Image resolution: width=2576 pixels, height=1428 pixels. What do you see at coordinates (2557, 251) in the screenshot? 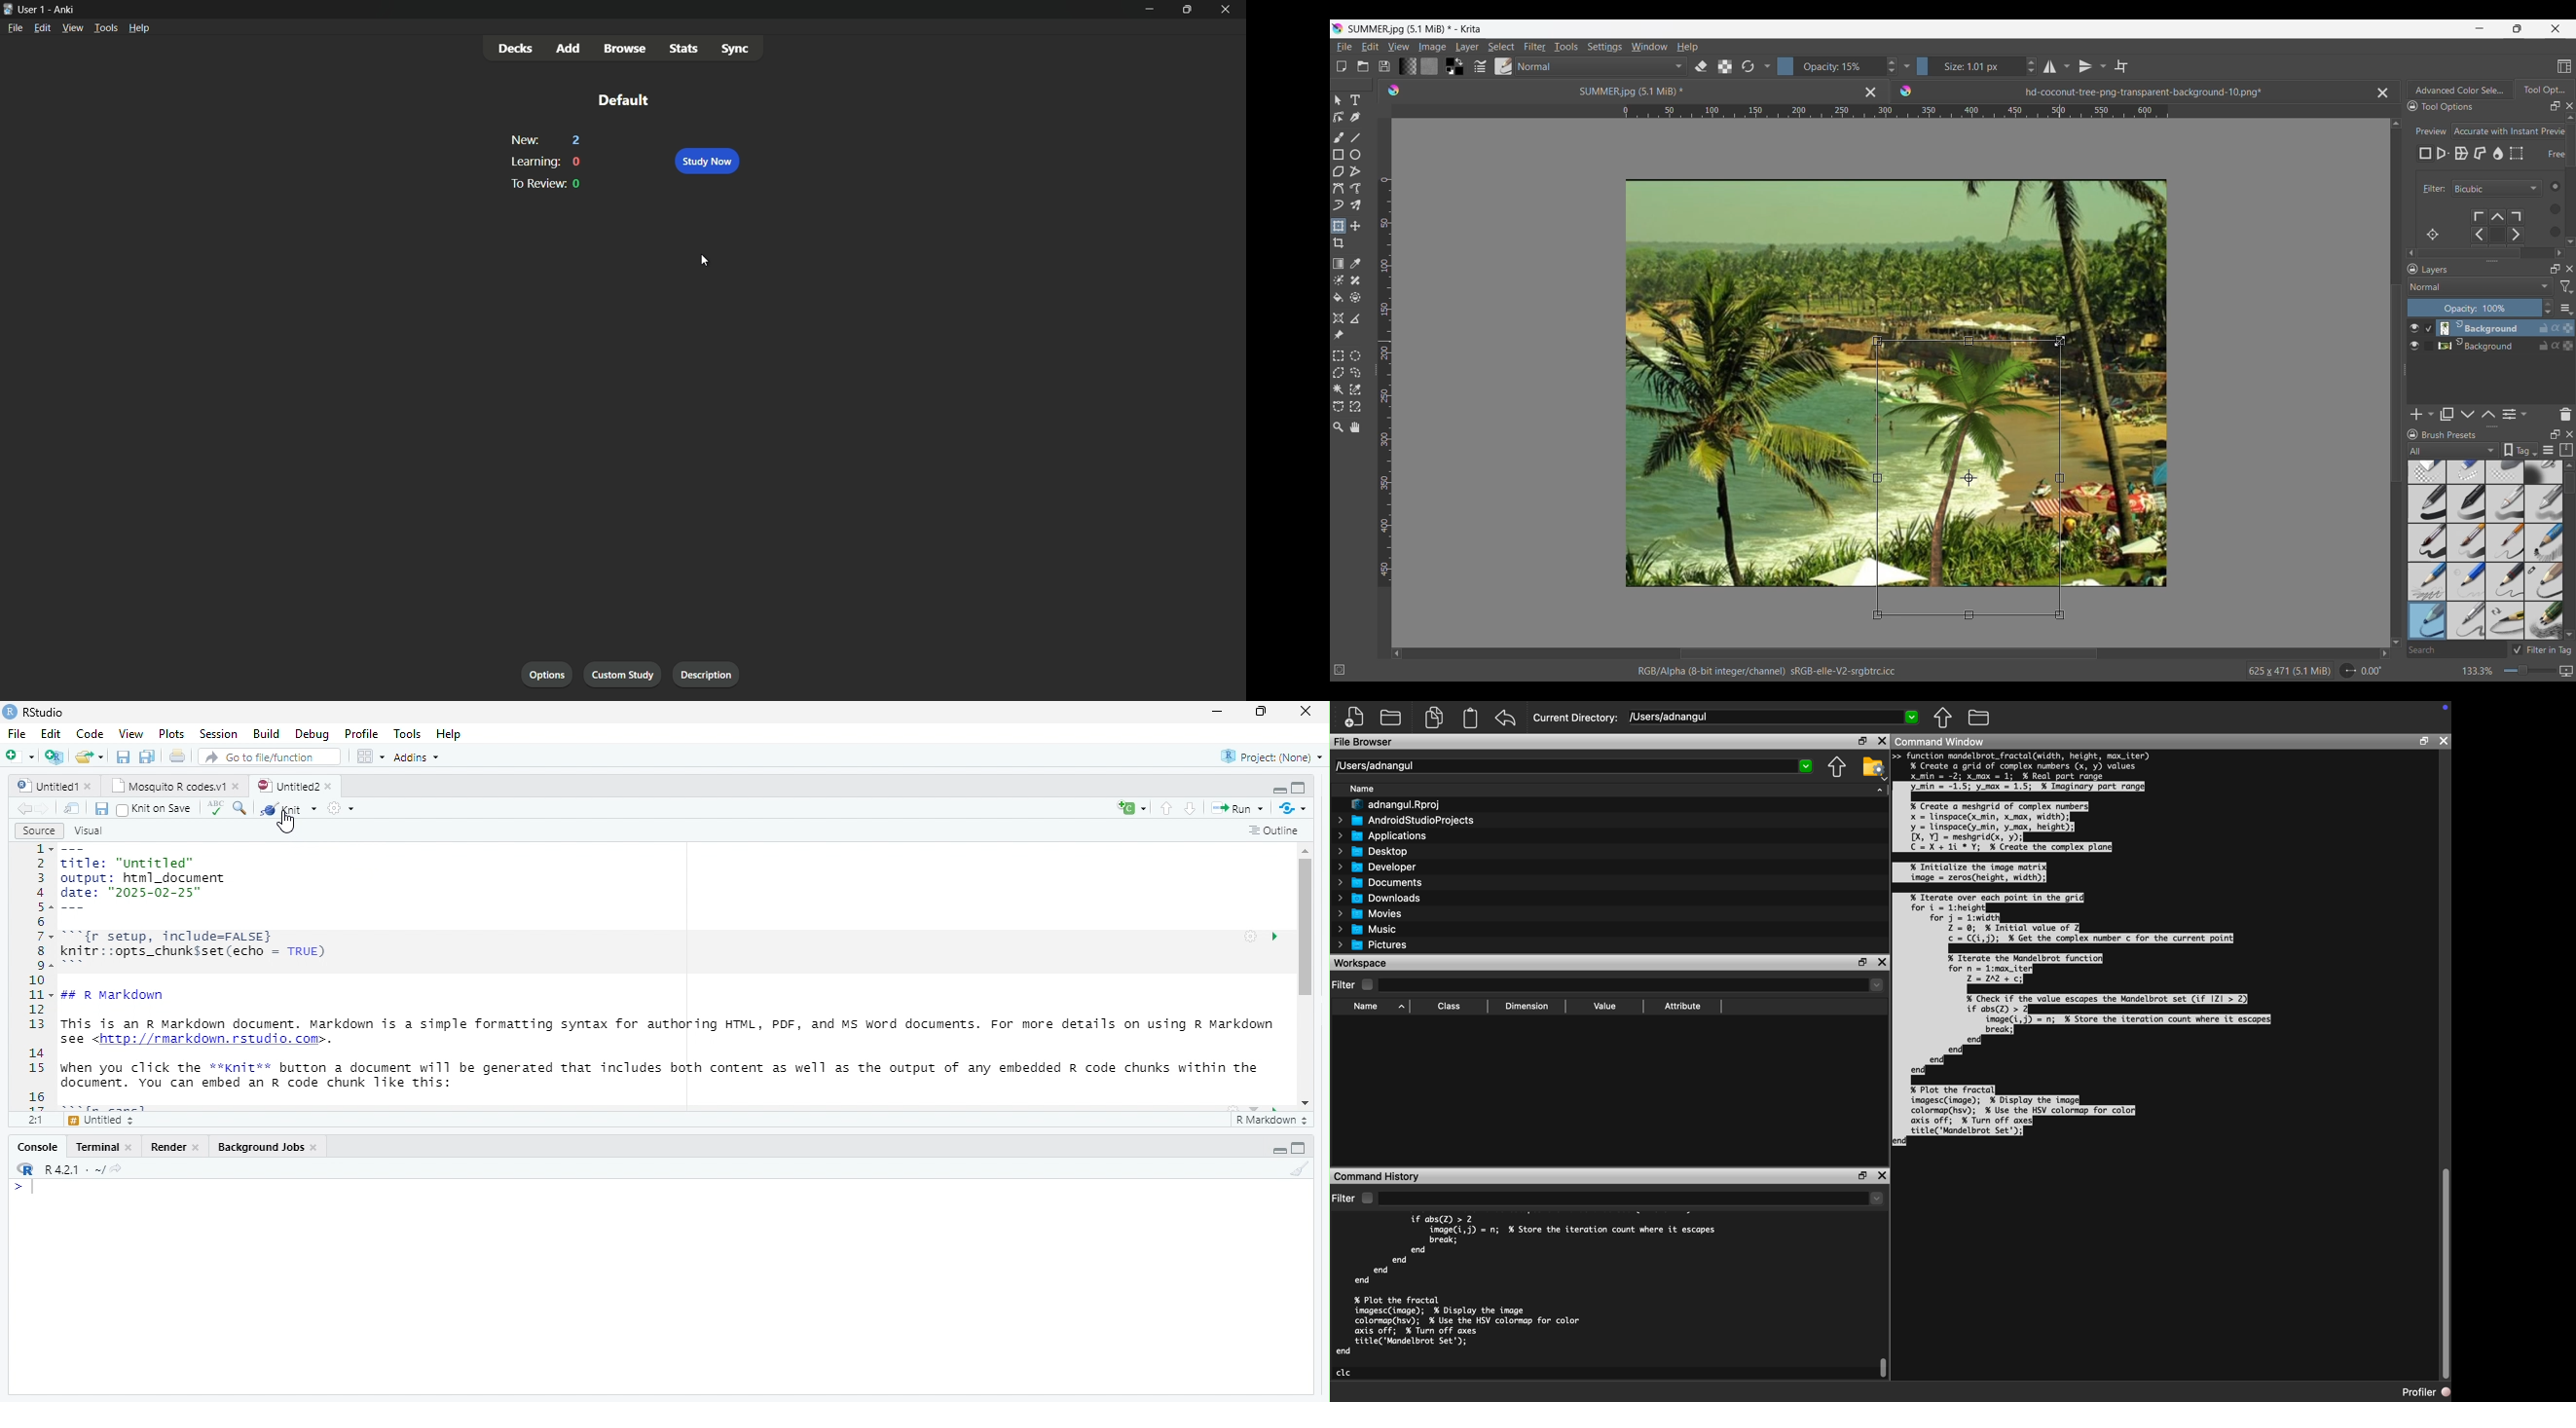
I see `Right` at bounding box center [2557, 251].